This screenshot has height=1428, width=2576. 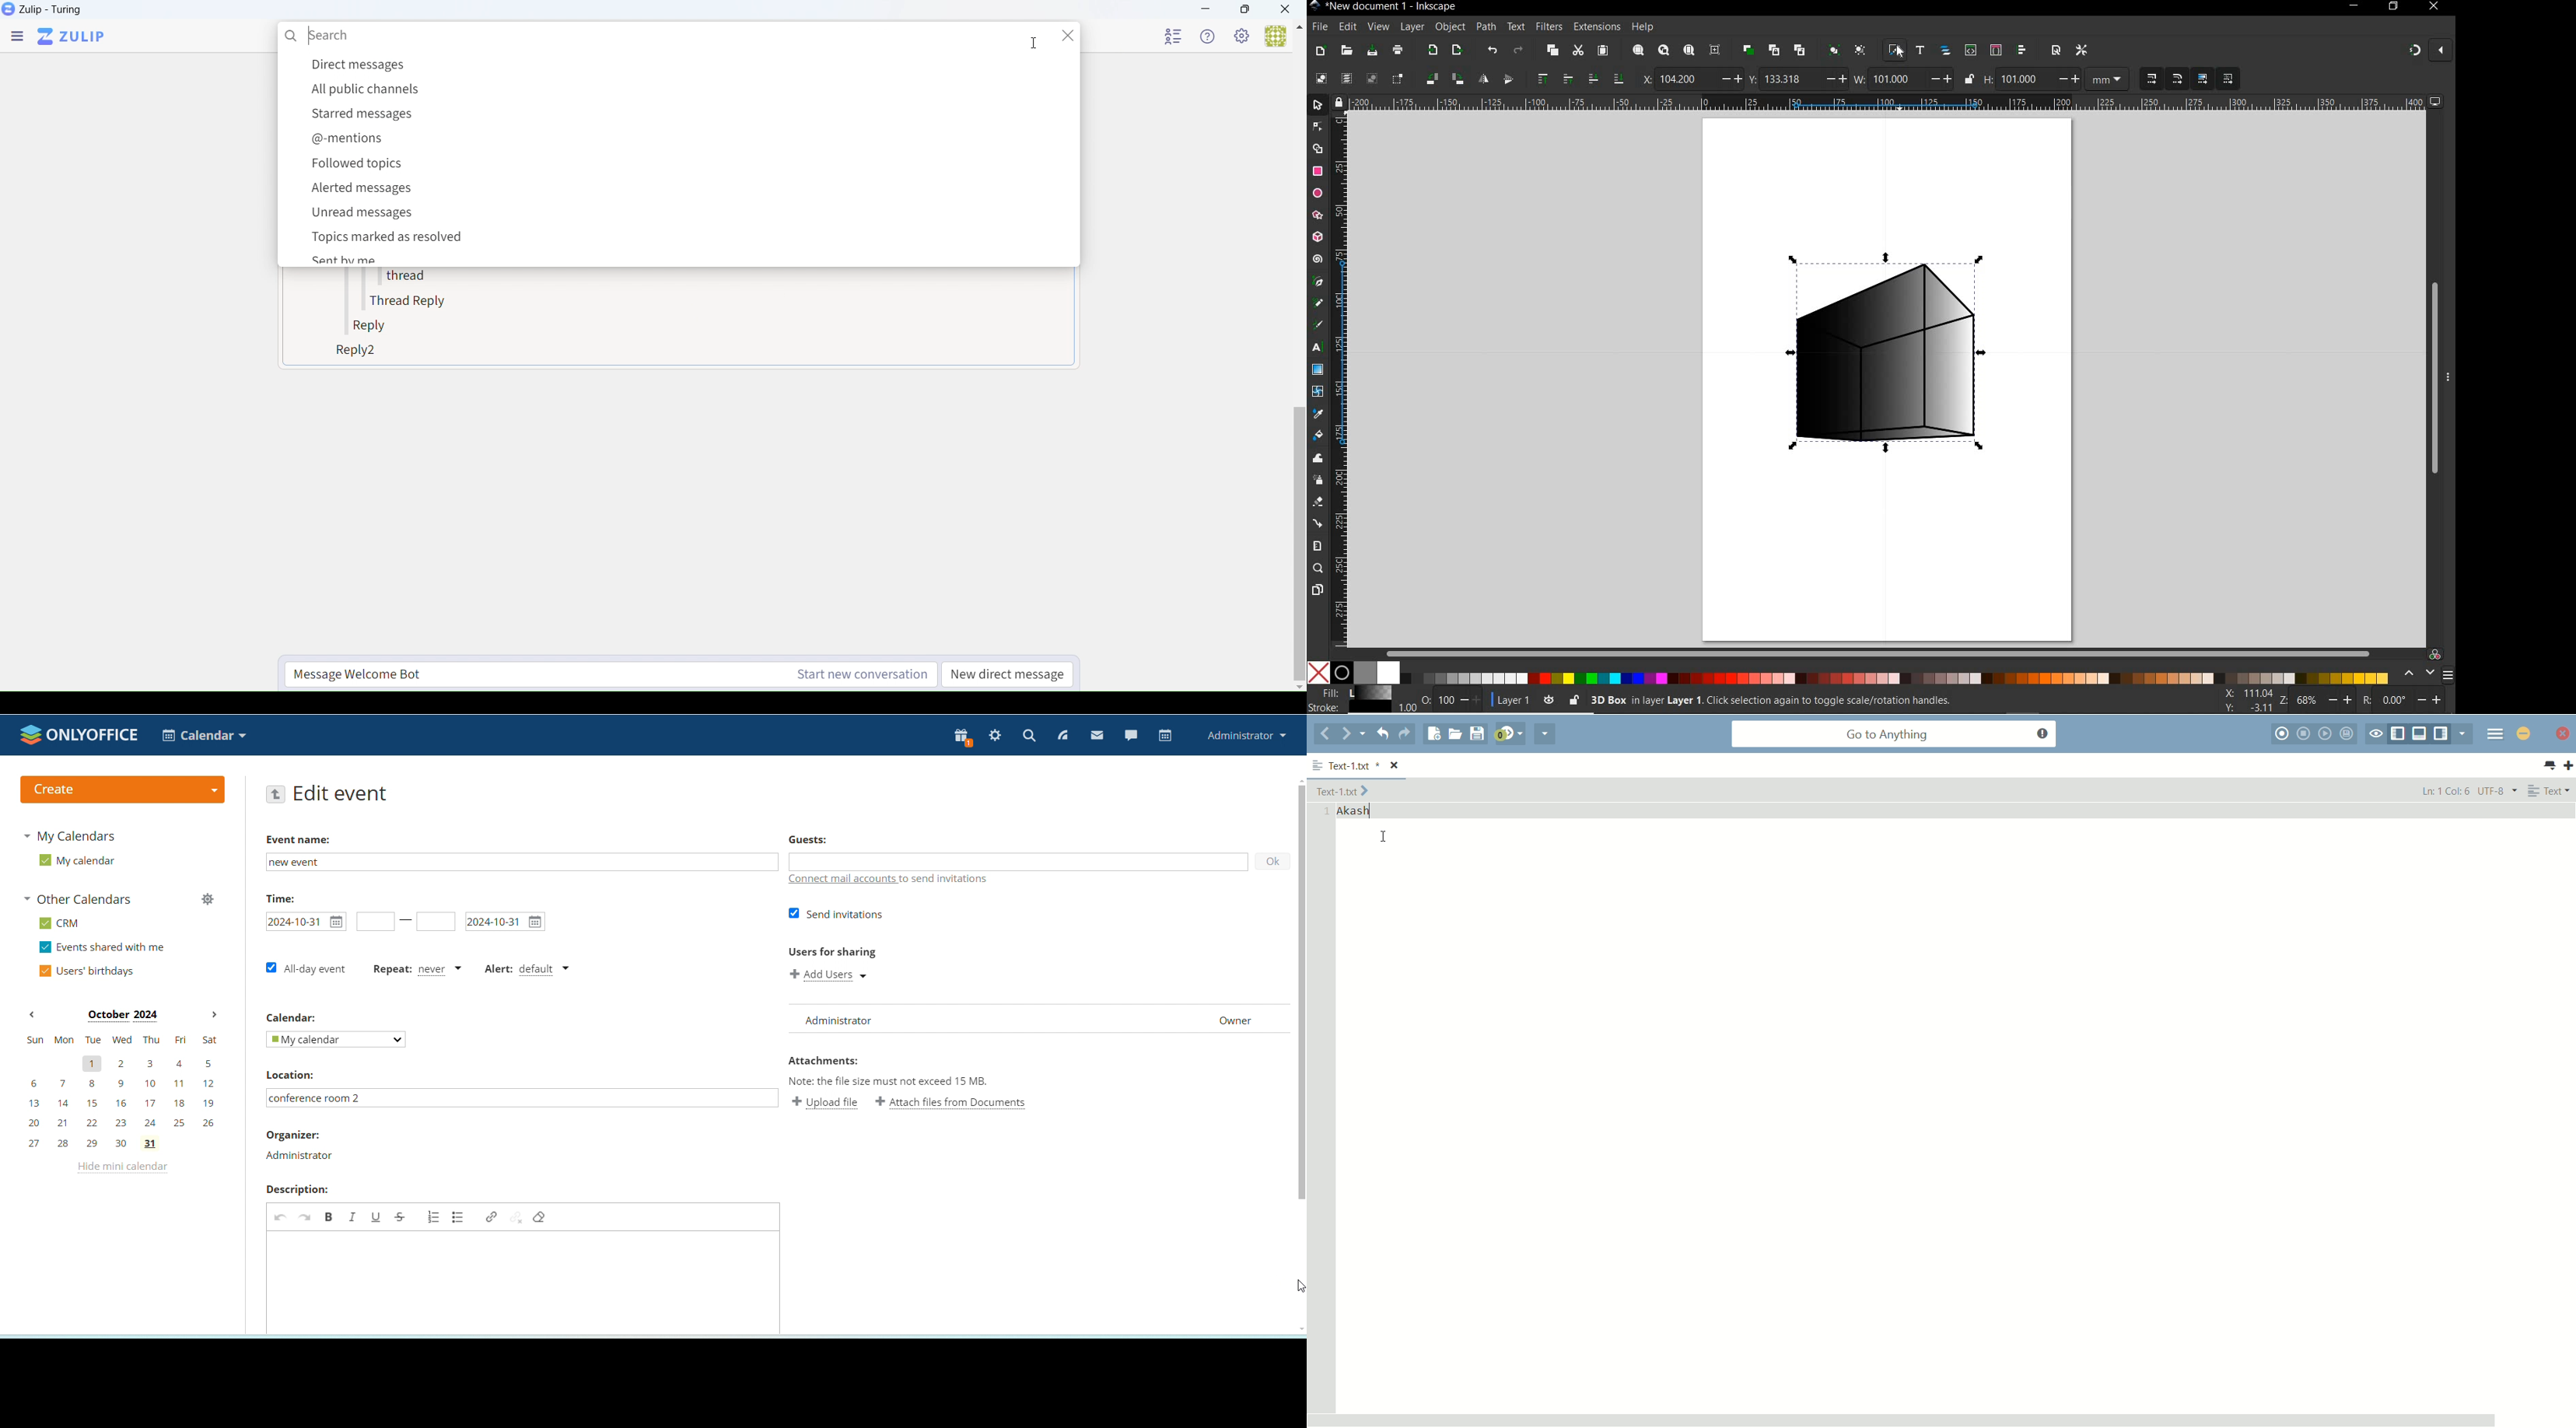 What do you see at coordinates (1618, 78) in the screenshot?
I see `LOWER SELECTION` at bounding box center [1618, 78].